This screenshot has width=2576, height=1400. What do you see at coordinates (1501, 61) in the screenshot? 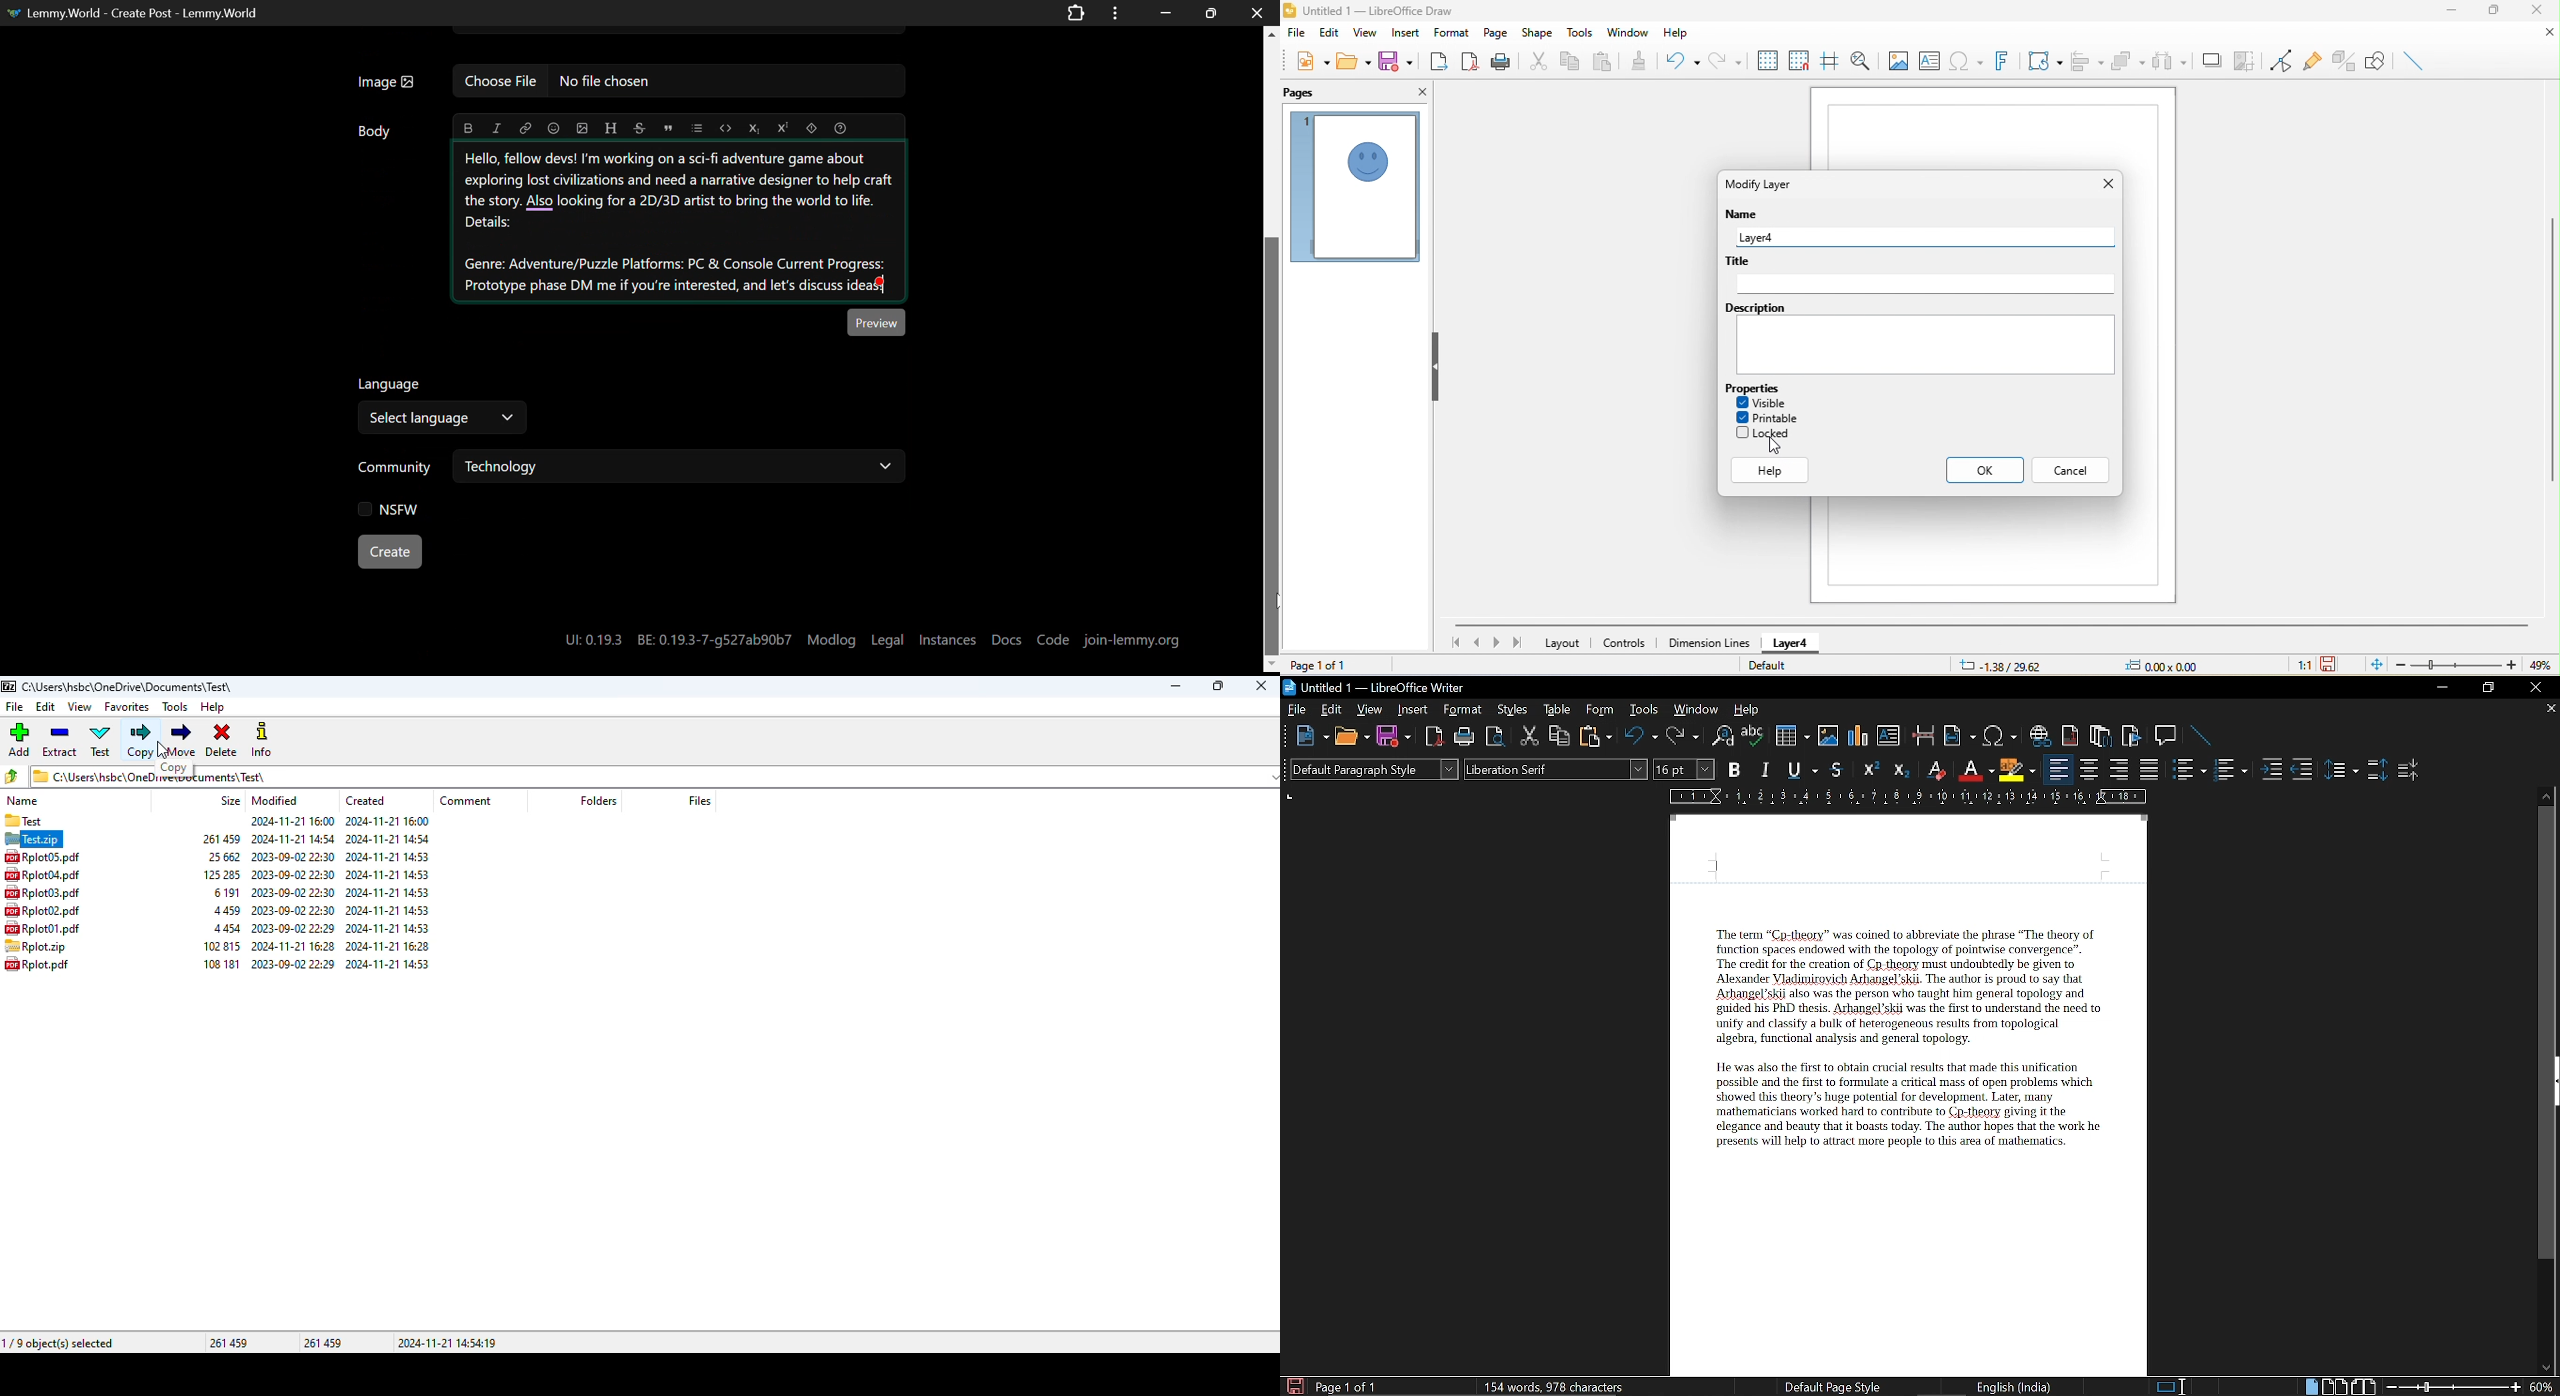
I see `print` at bounding box center [1501, 61].